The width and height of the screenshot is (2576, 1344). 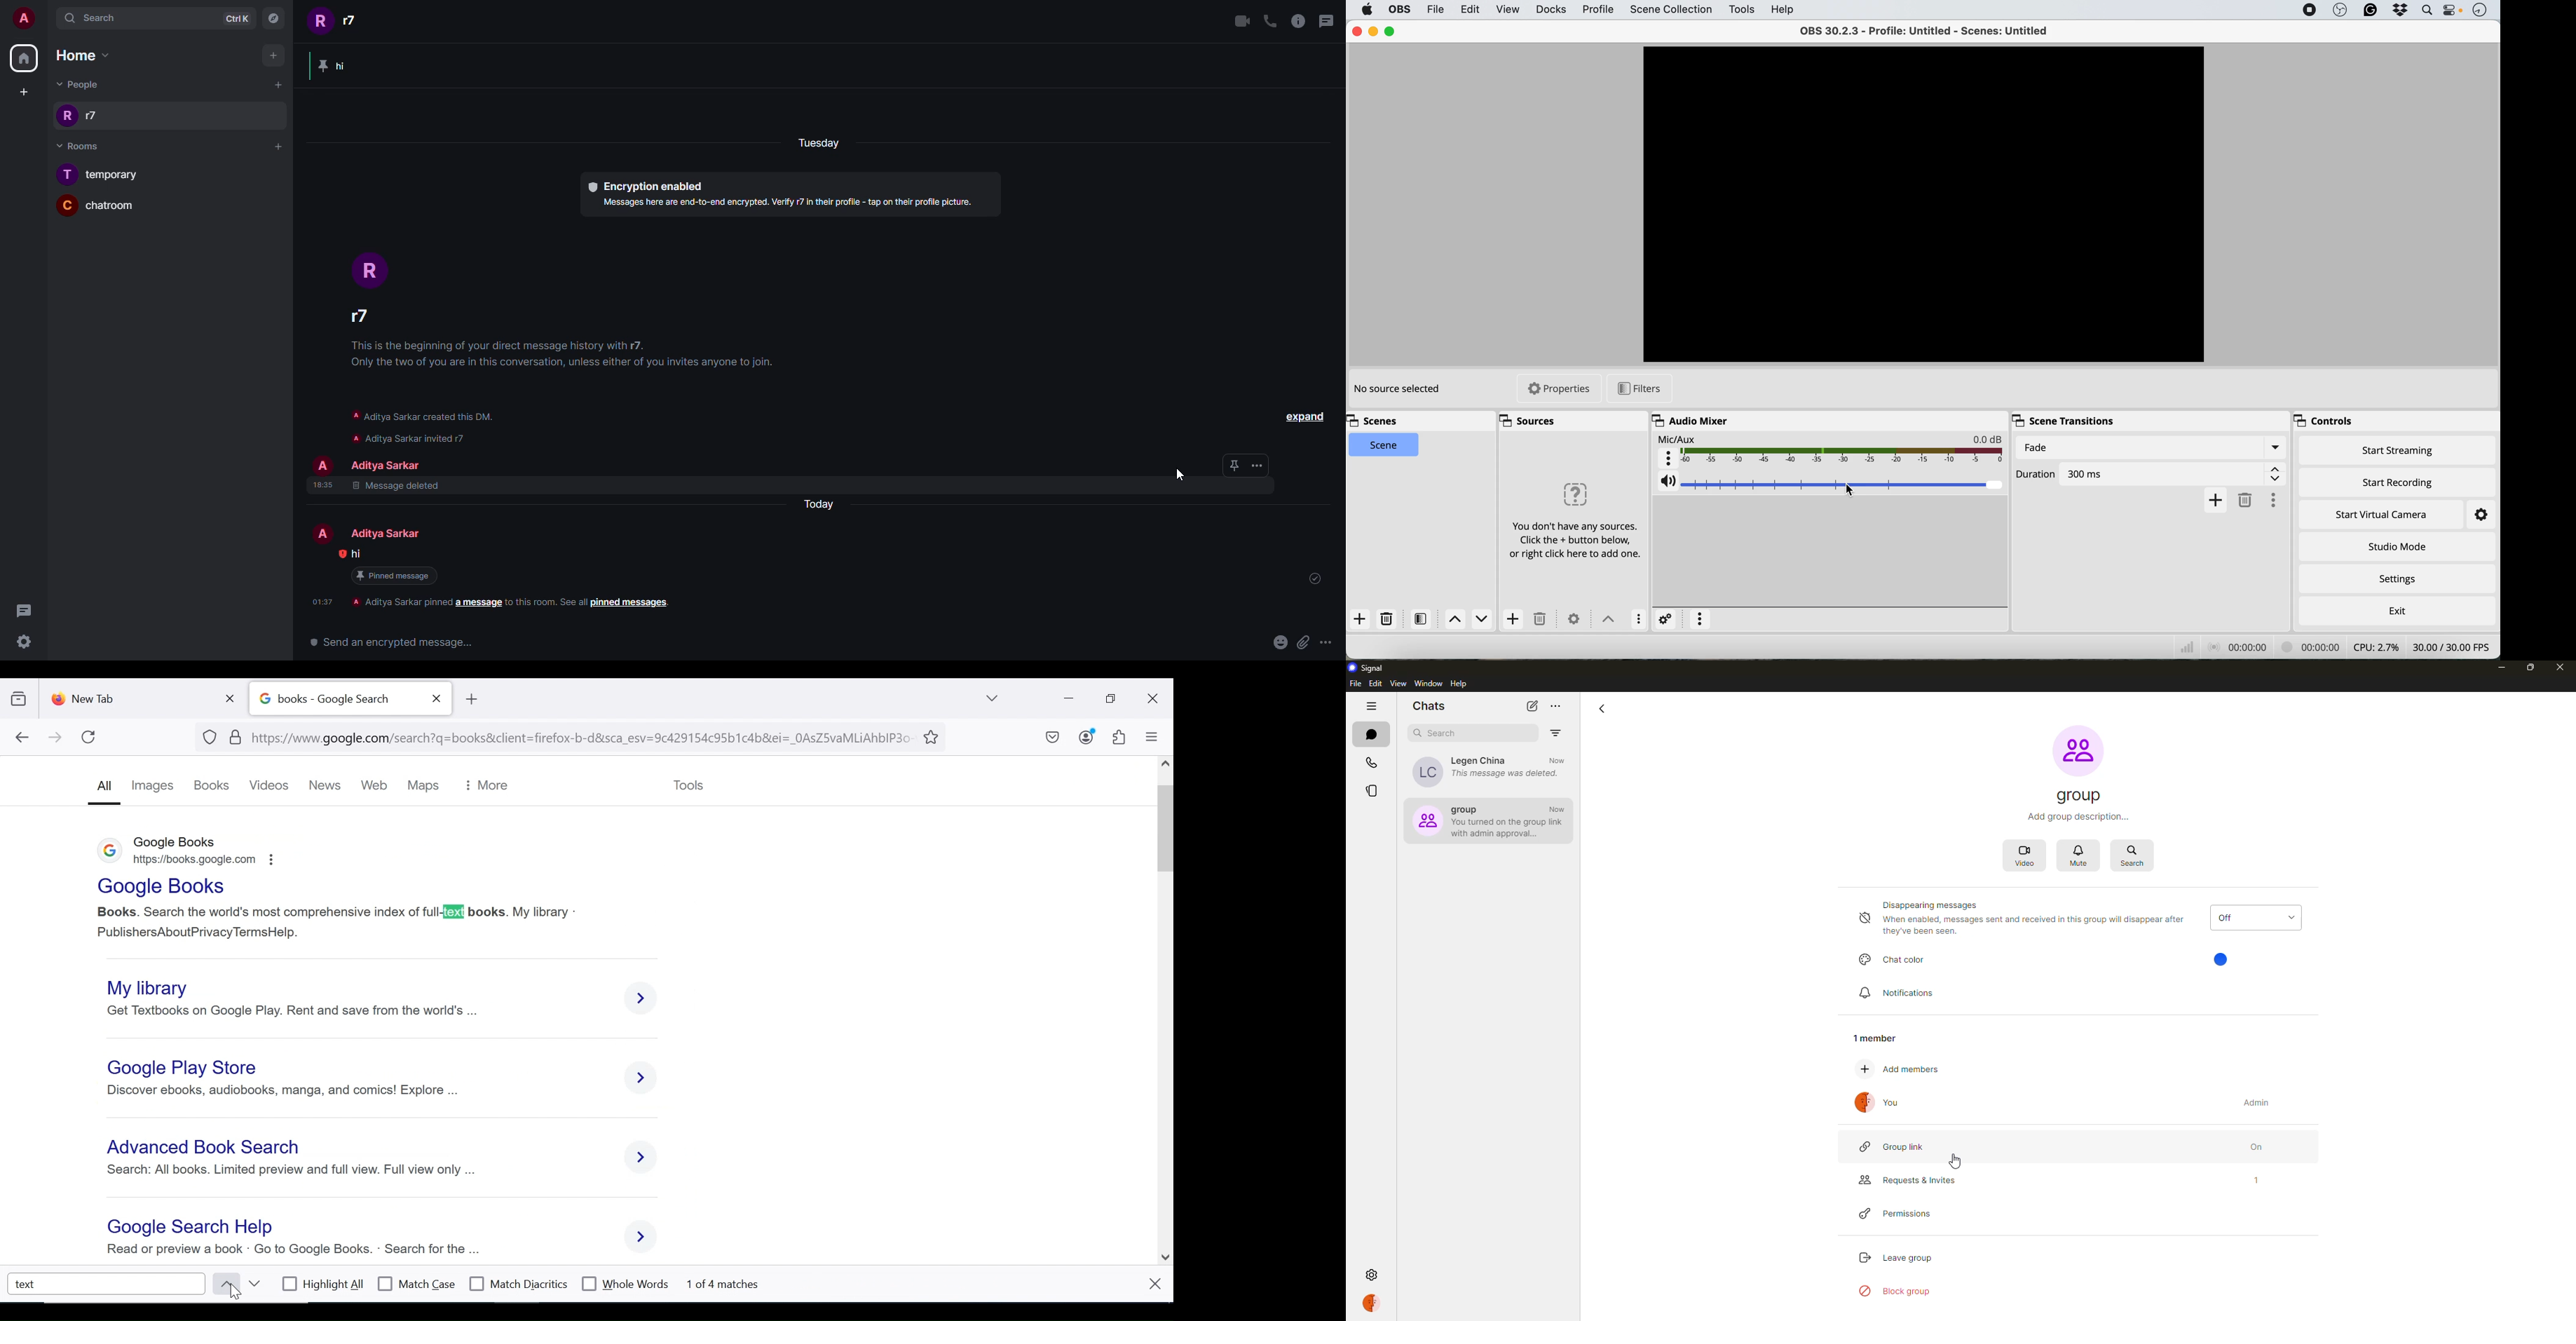 I want to click on group, so click(x=2081, y=796).